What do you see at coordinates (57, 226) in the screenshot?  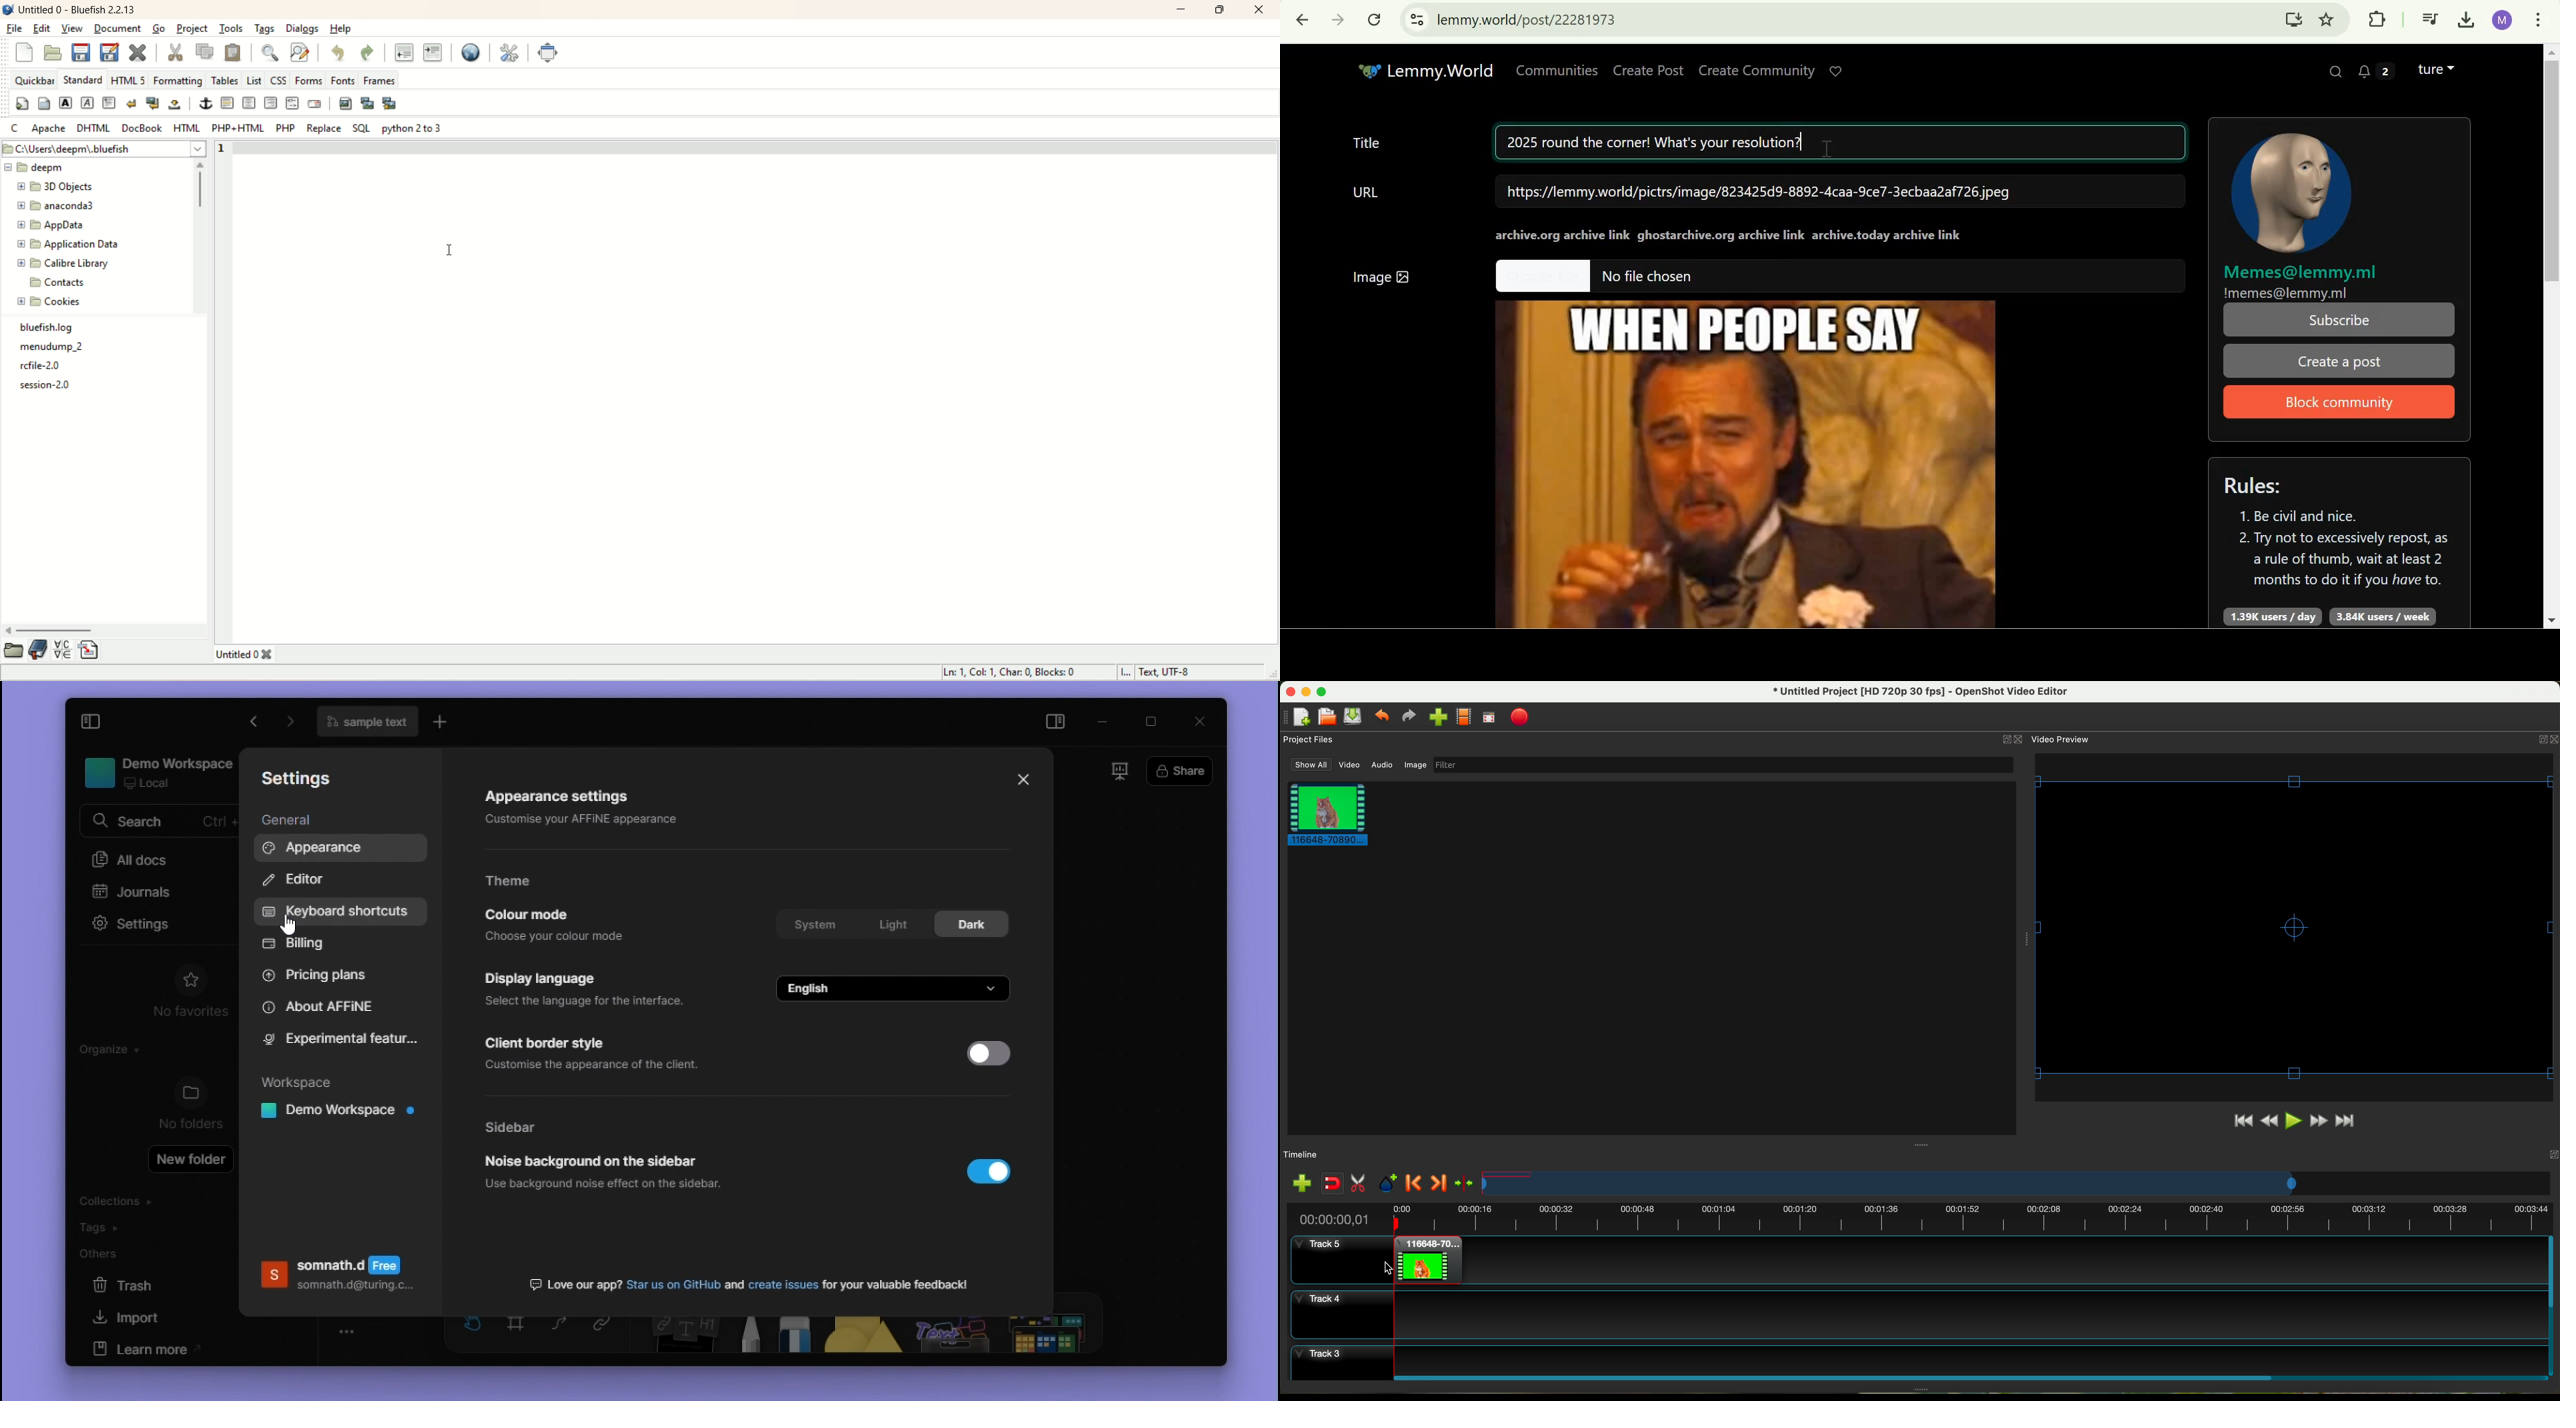 I see `appdata` at bounding box center [57, 226].